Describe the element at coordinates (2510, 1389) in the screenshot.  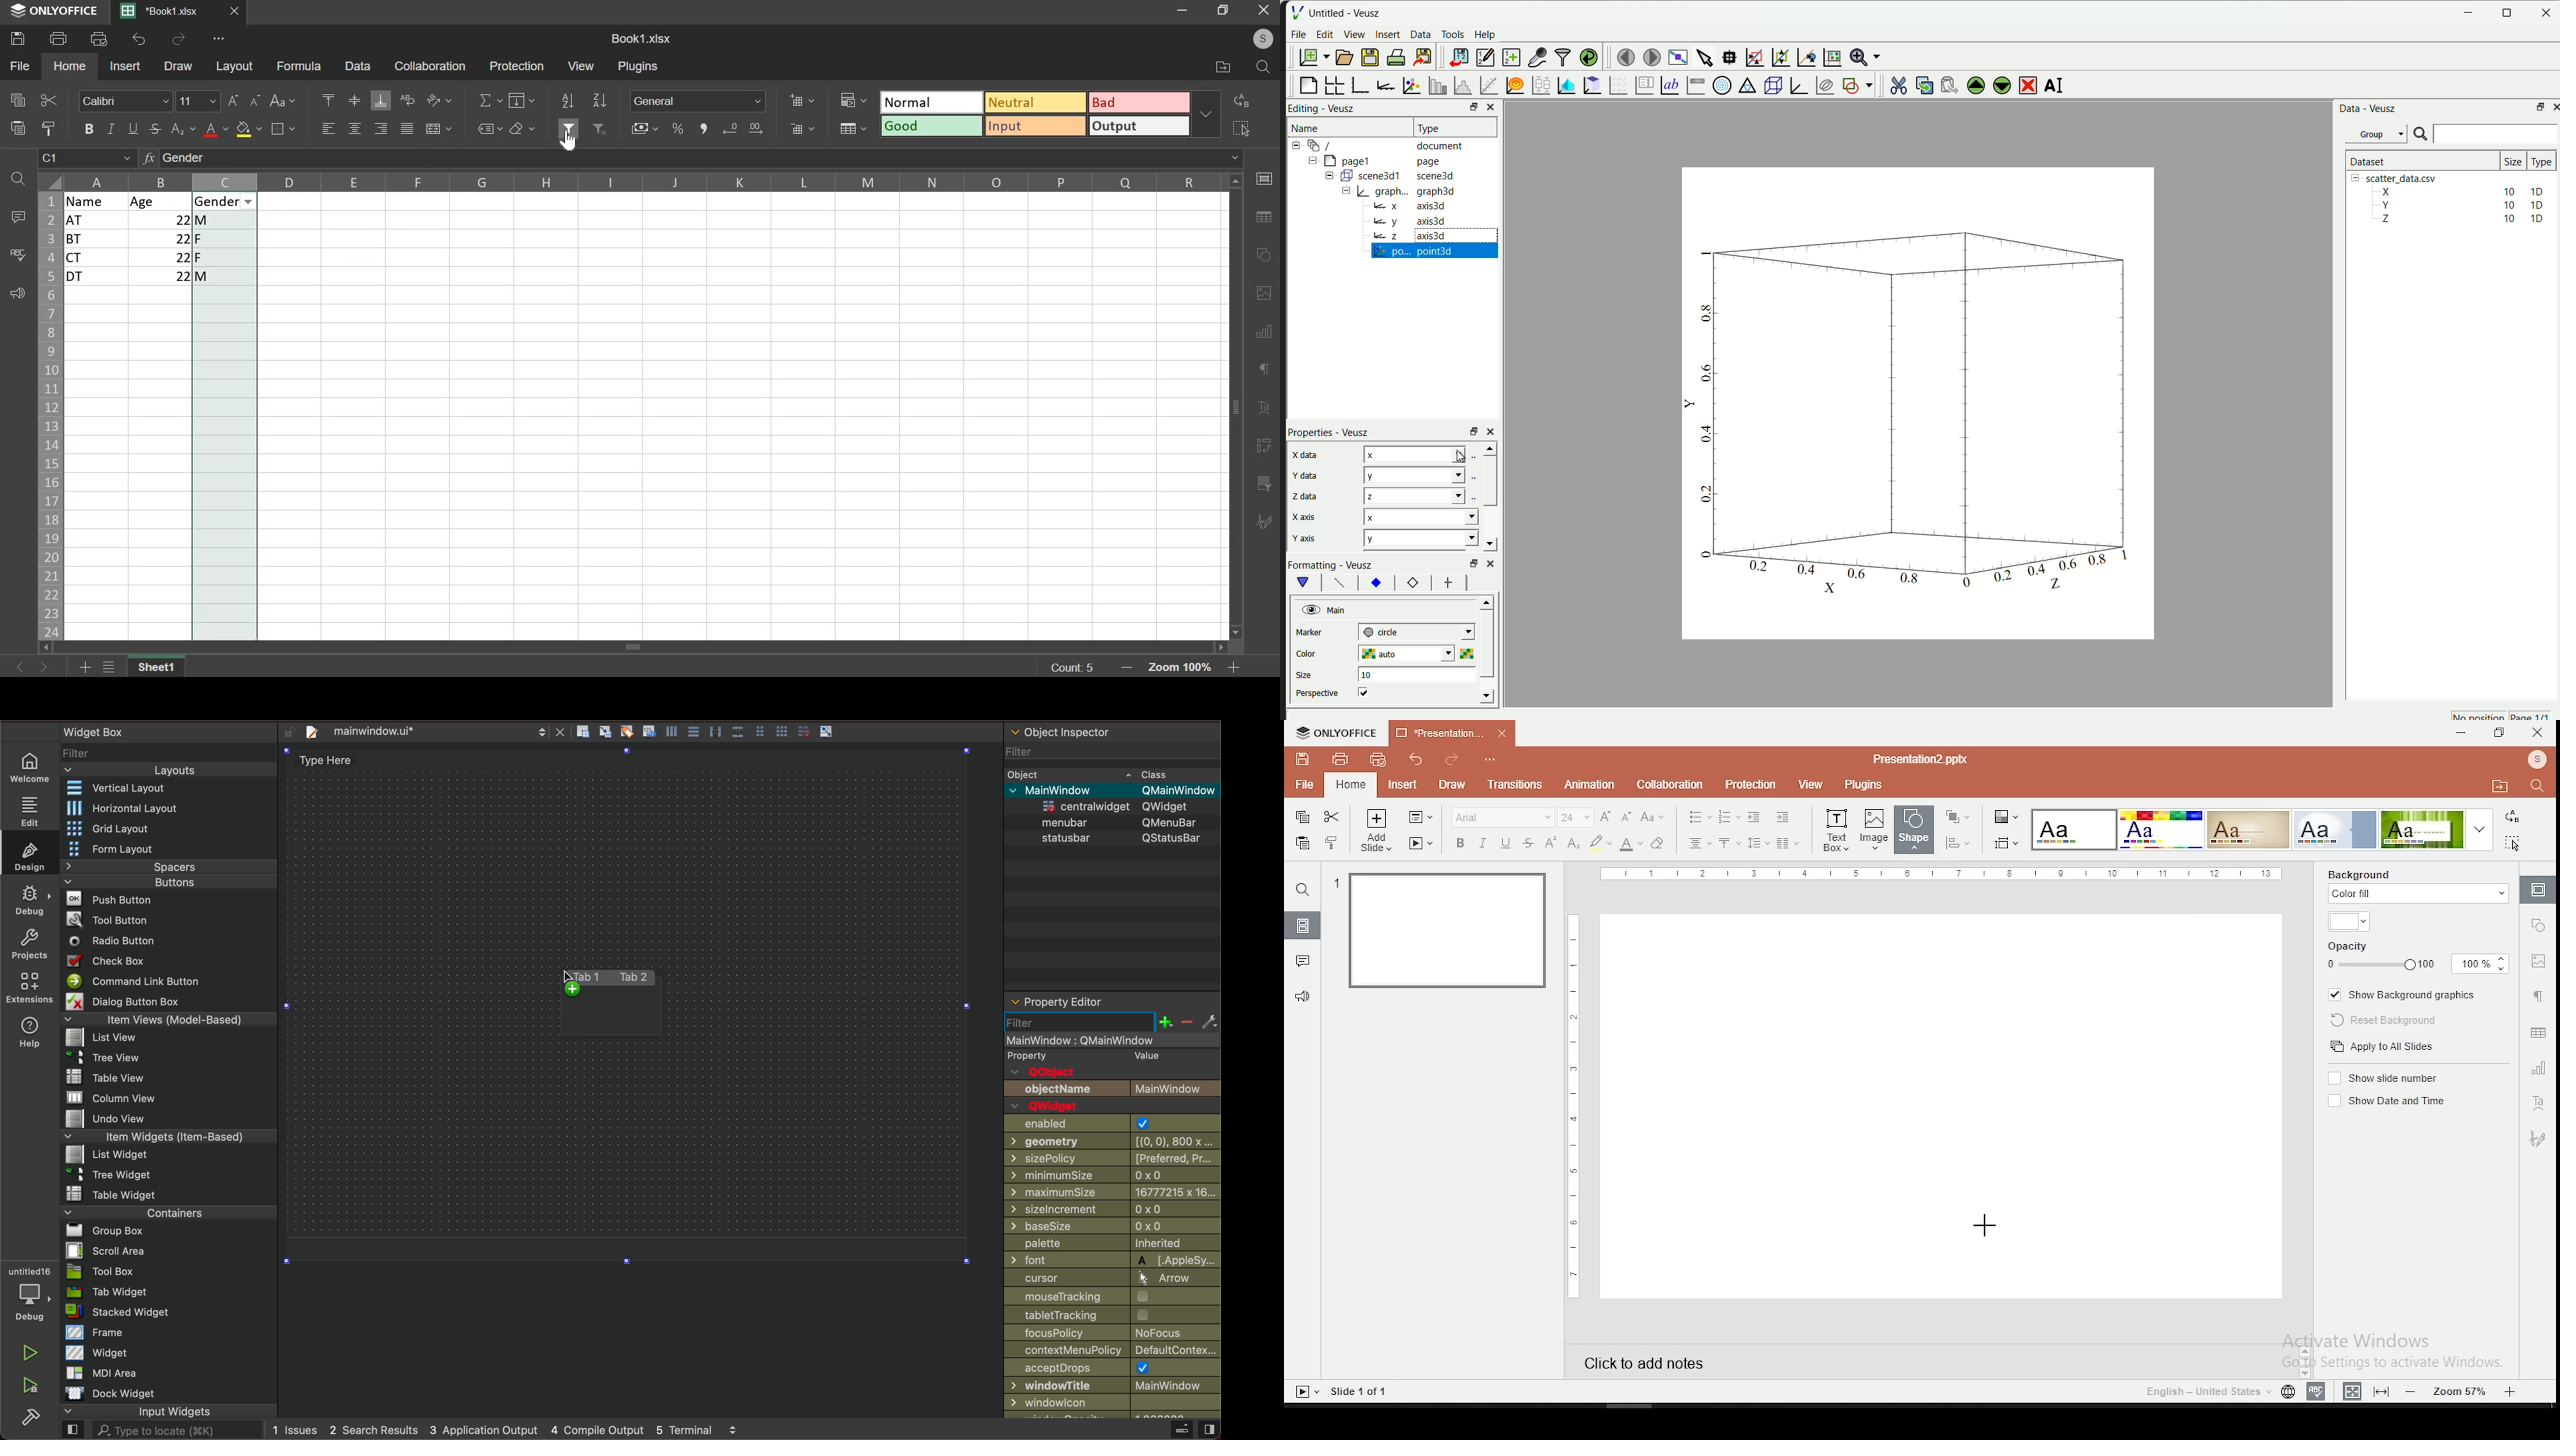
I see `zoom in` at that location.